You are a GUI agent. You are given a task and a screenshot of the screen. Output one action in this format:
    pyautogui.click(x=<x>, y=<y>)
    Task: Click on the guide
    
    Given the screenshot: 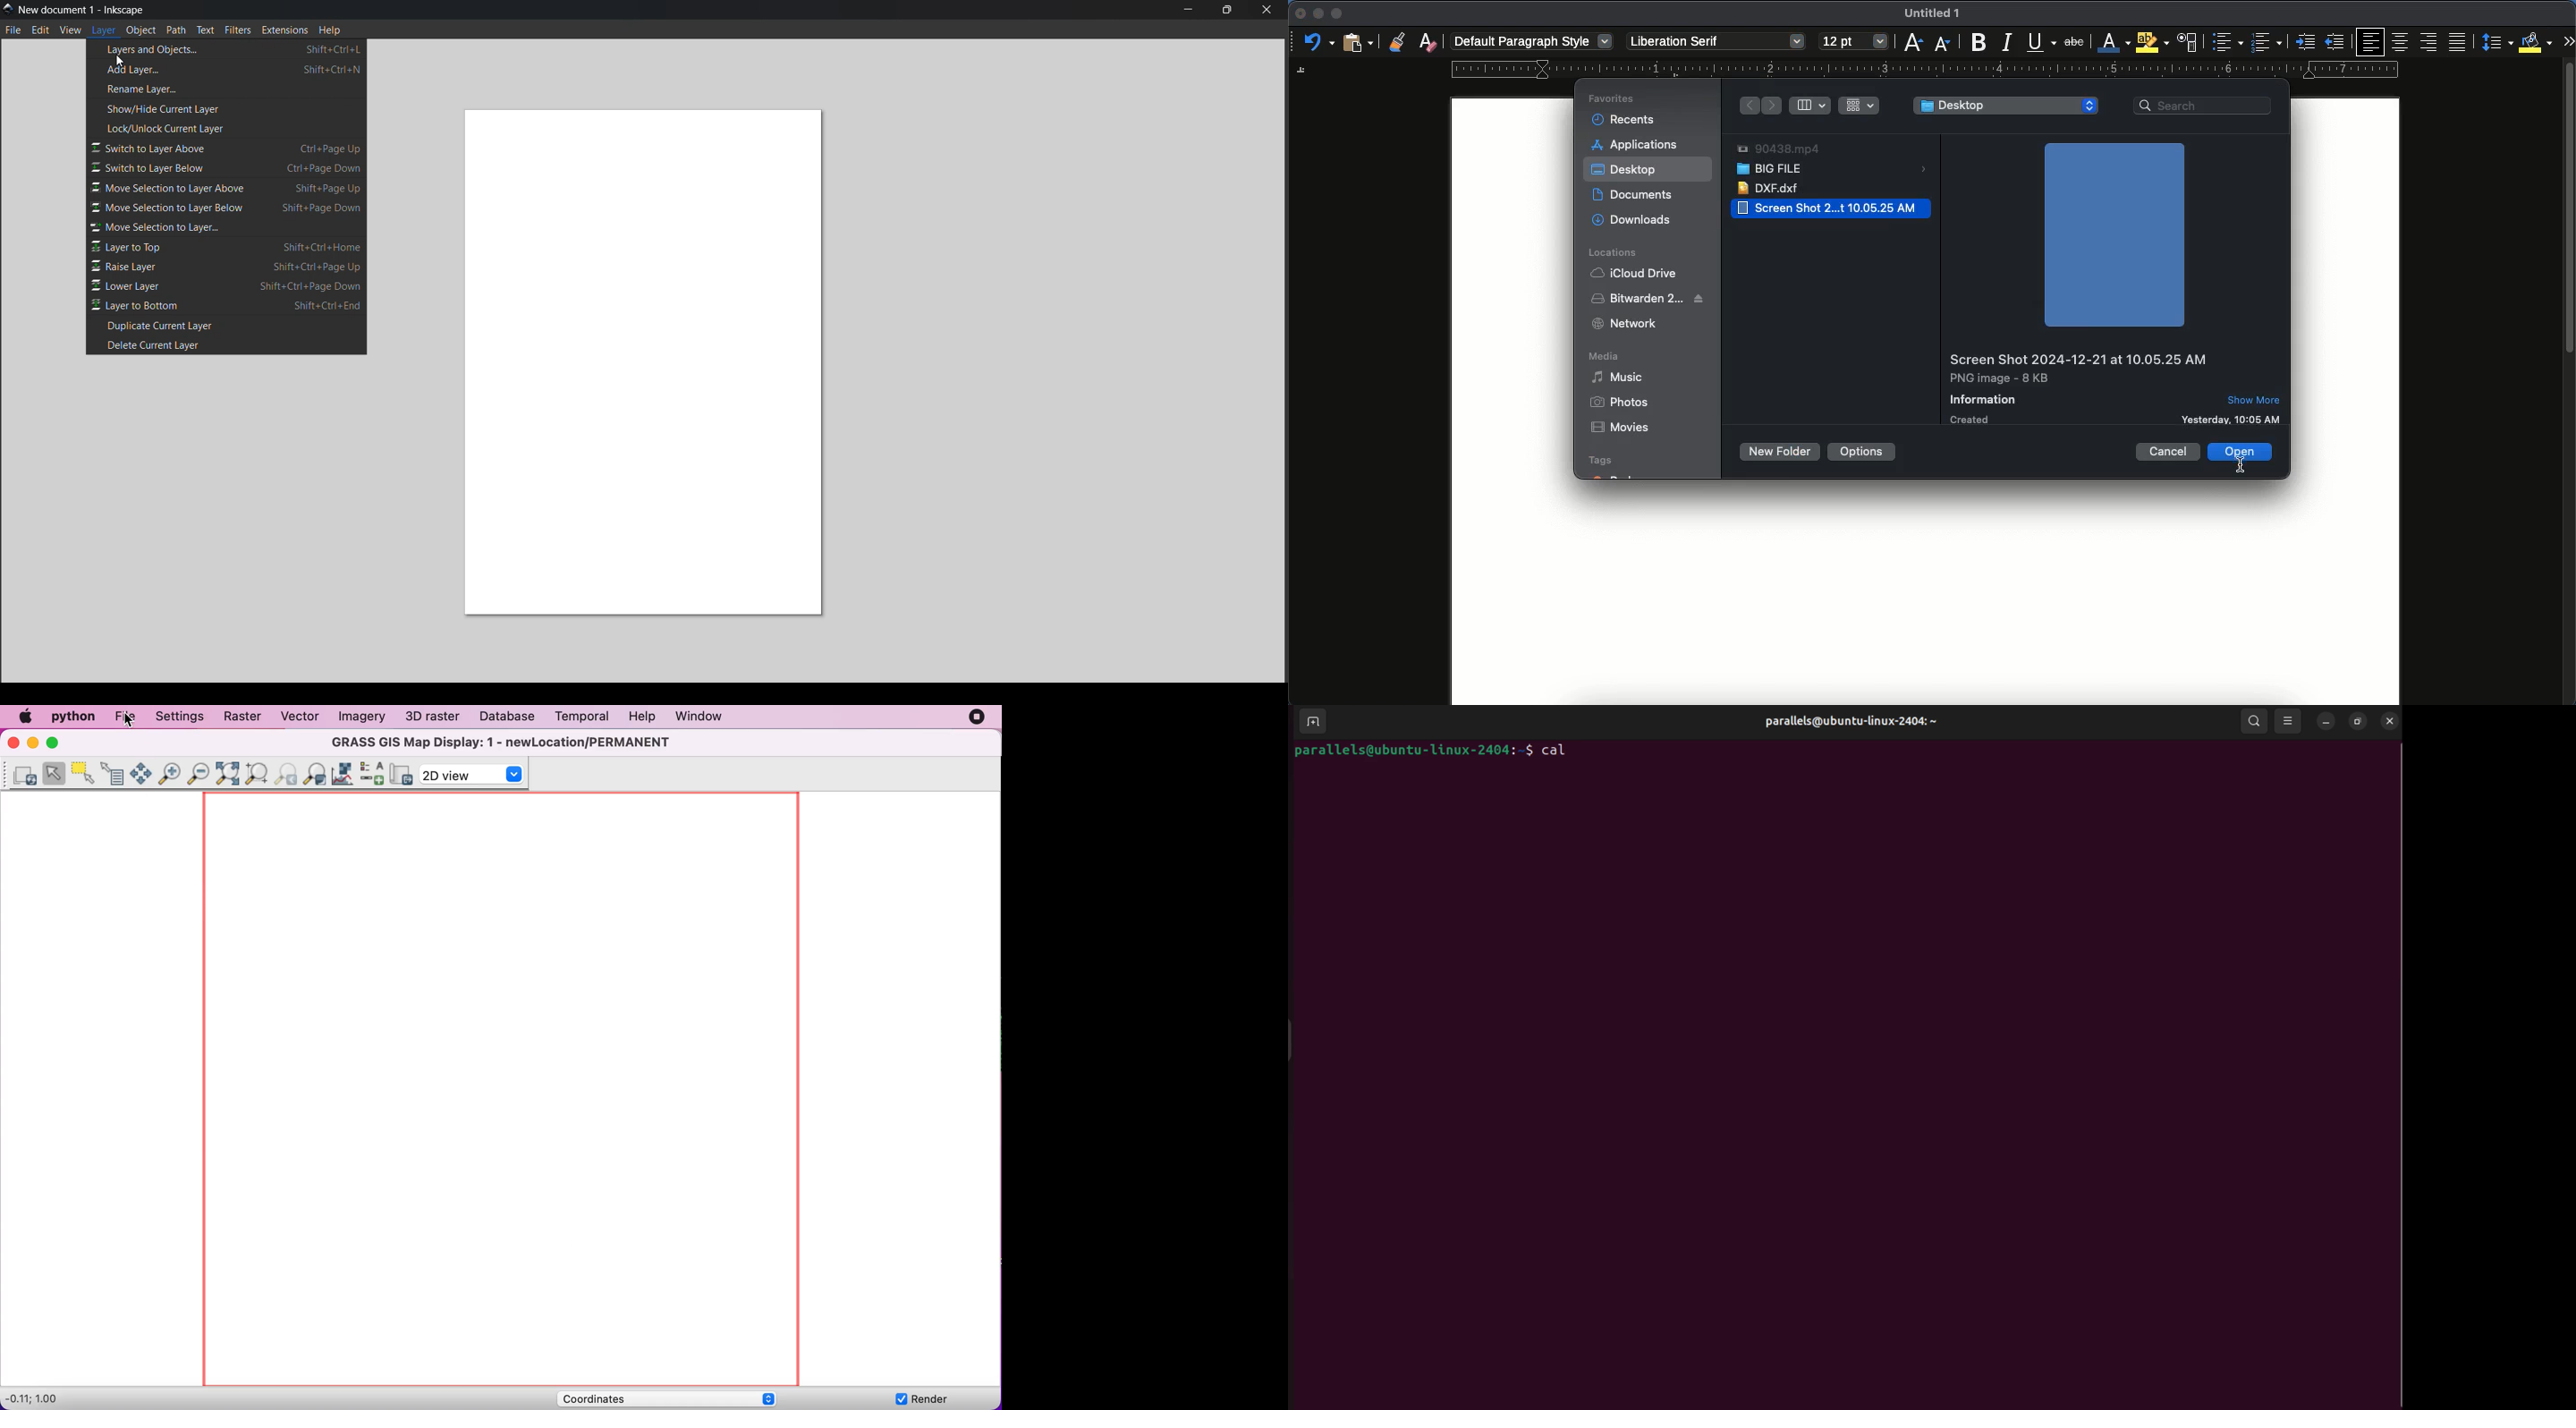 What is the action you would take?
    pyautogui.click(x=1924, y=70)
    